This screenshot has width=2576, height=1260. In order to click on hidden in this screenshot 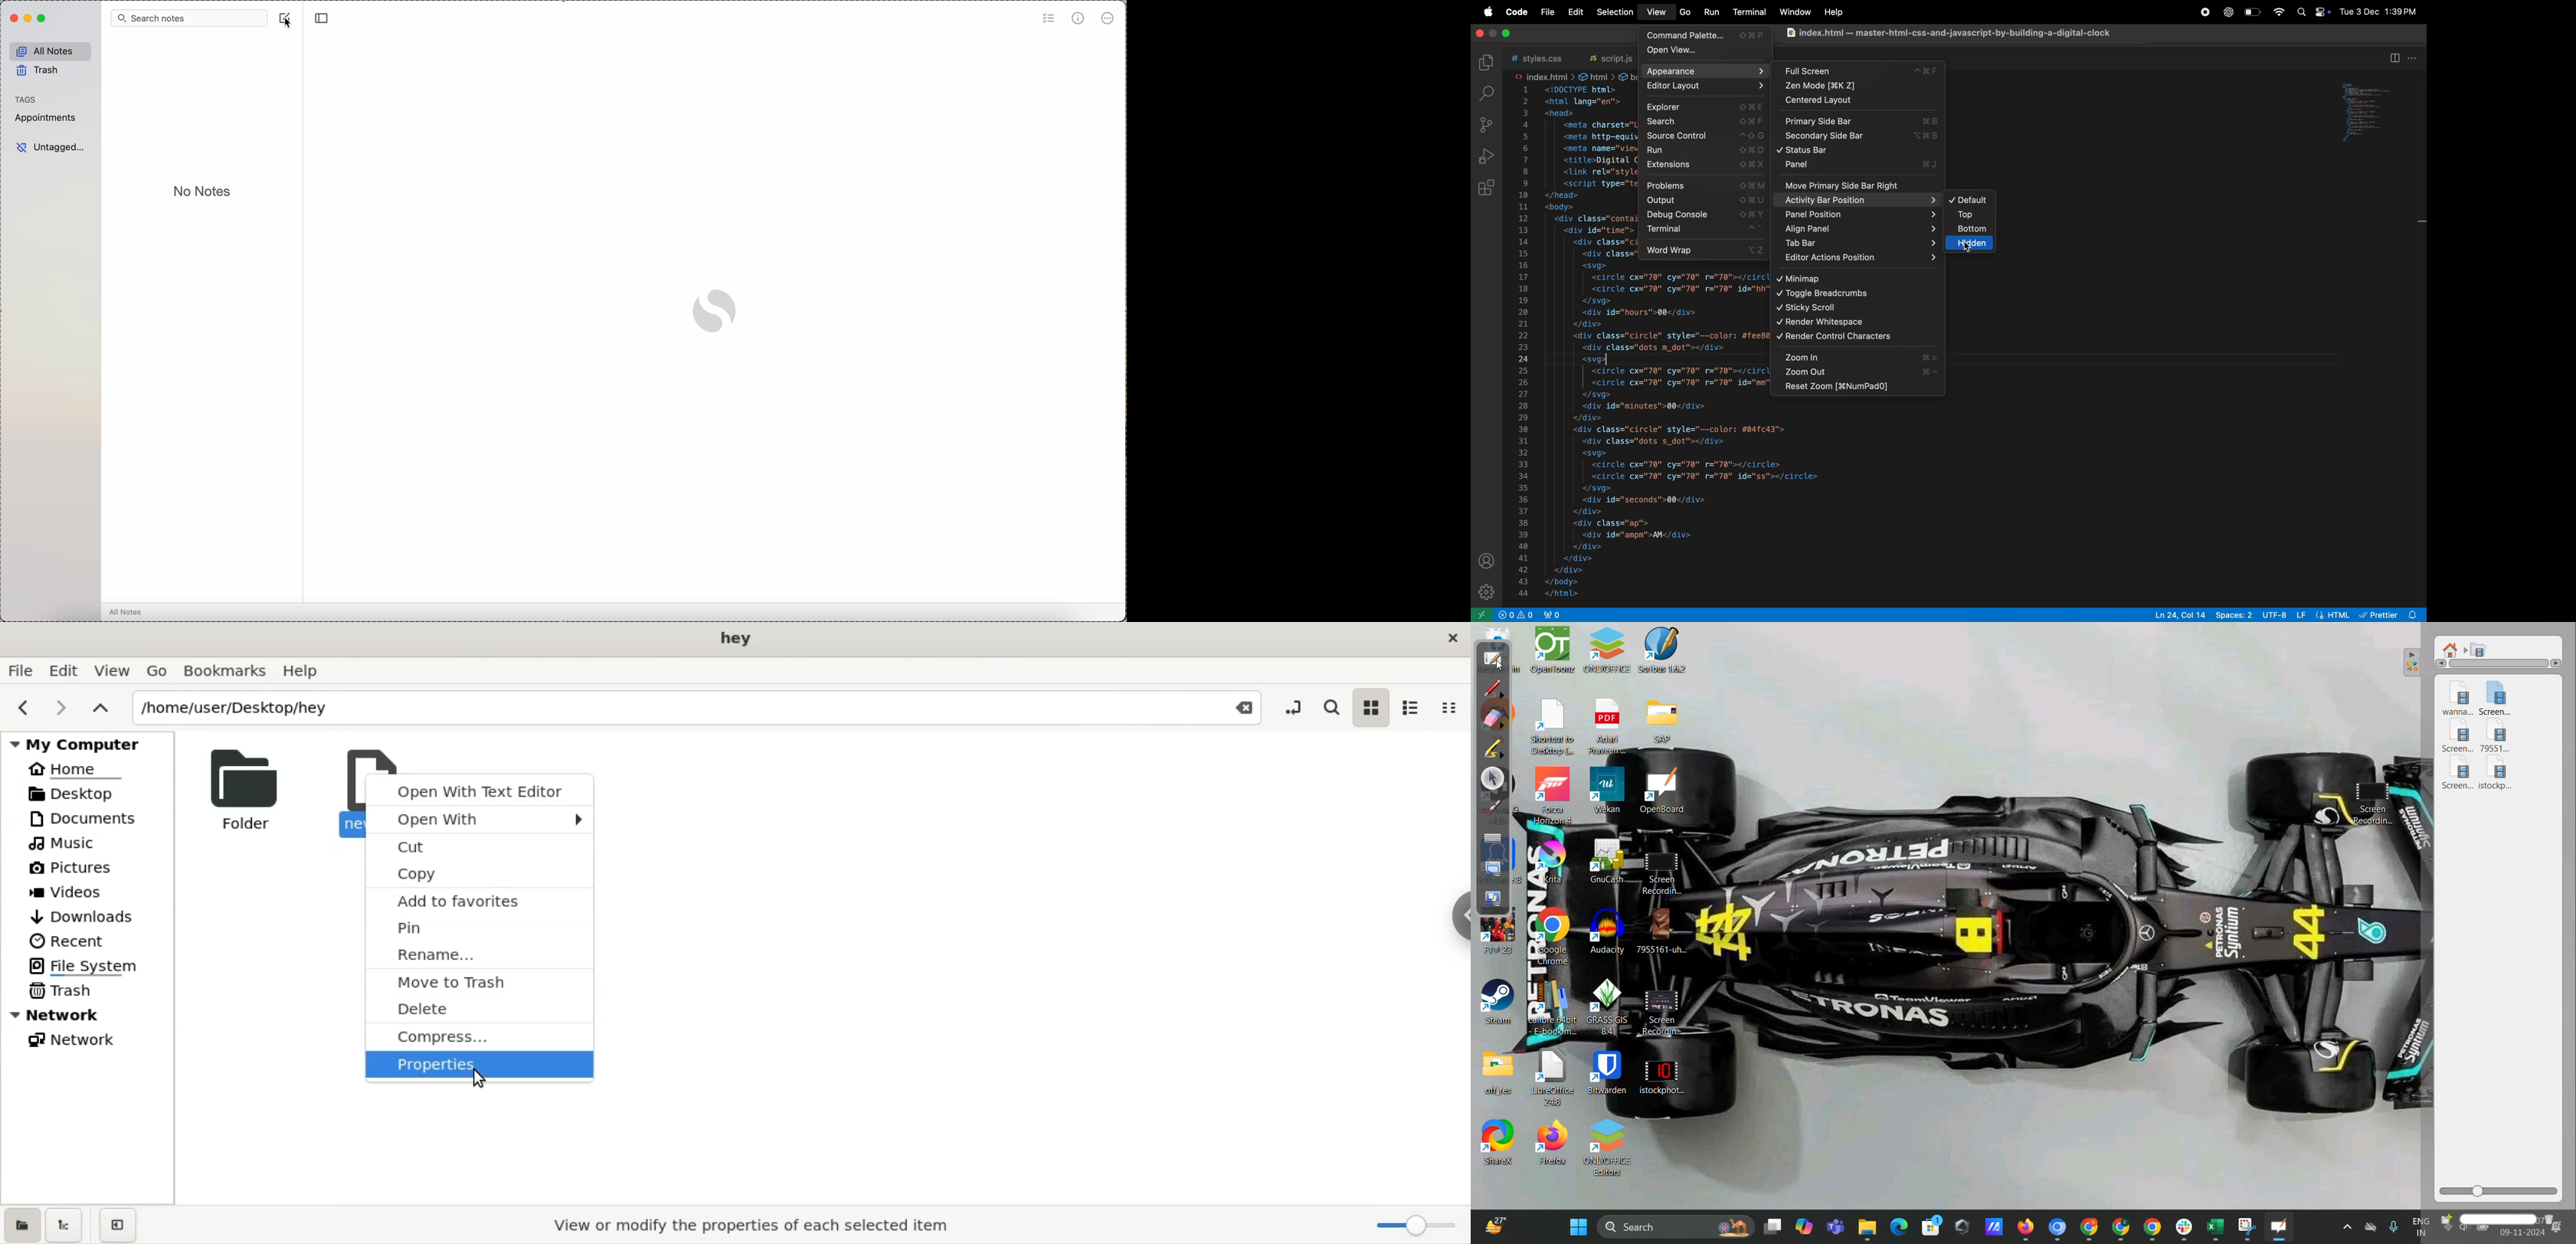, I will do `click(1971, 243)`.